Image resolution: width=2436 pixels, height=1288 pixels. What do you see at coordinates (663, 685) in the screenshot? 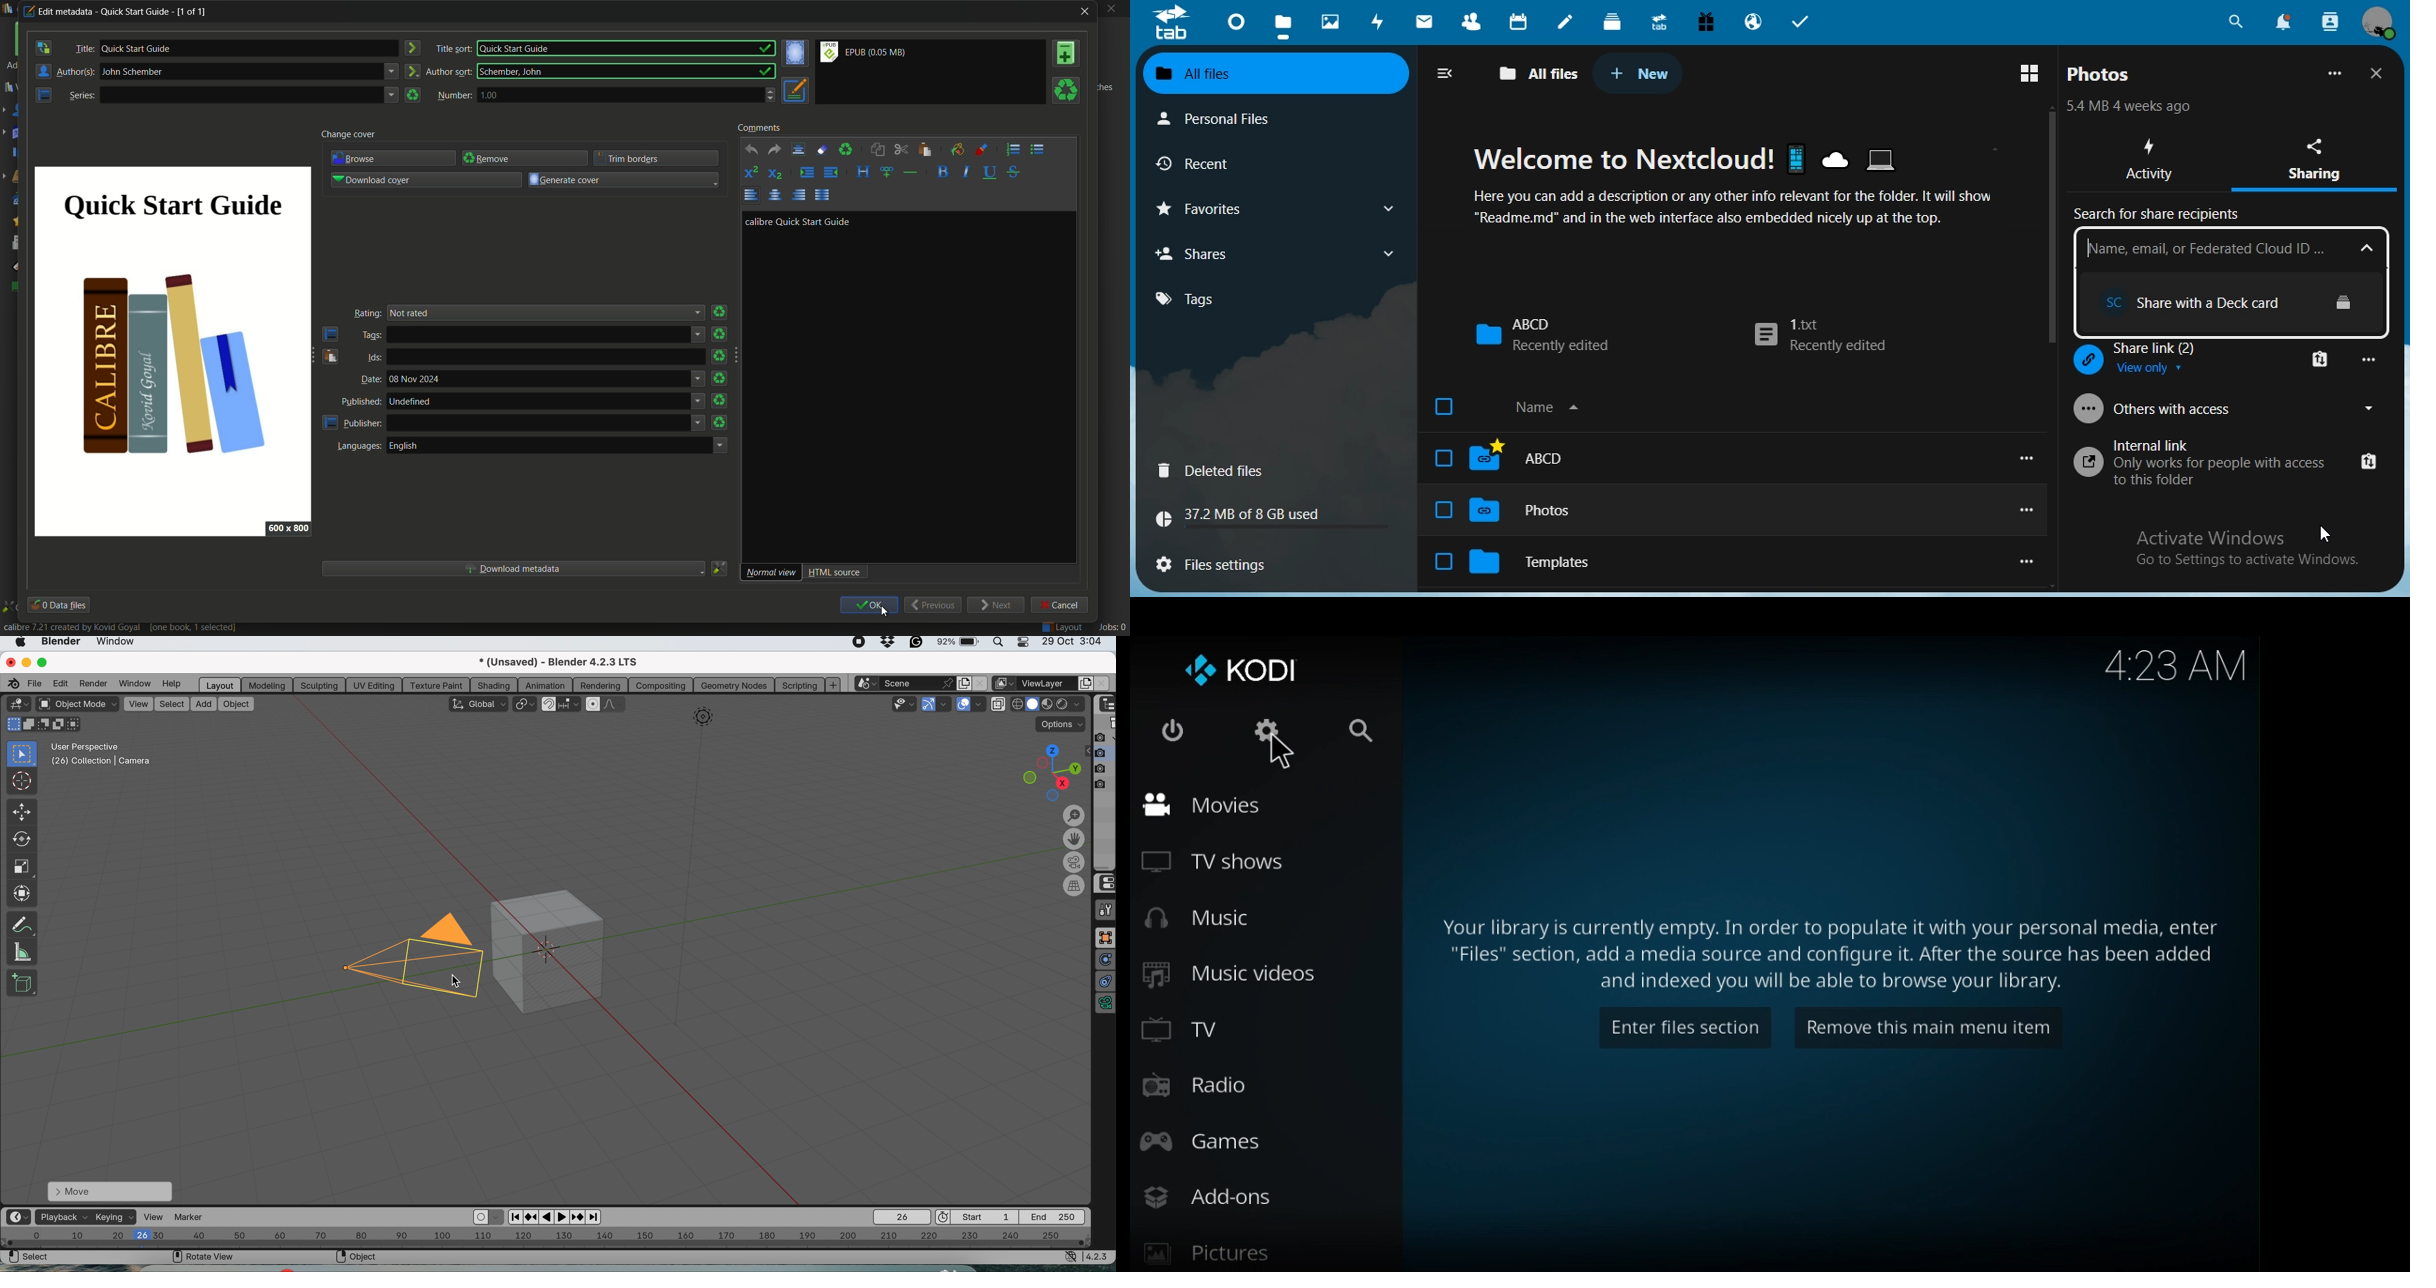
I see `composting` at bounding box center [663, 685].